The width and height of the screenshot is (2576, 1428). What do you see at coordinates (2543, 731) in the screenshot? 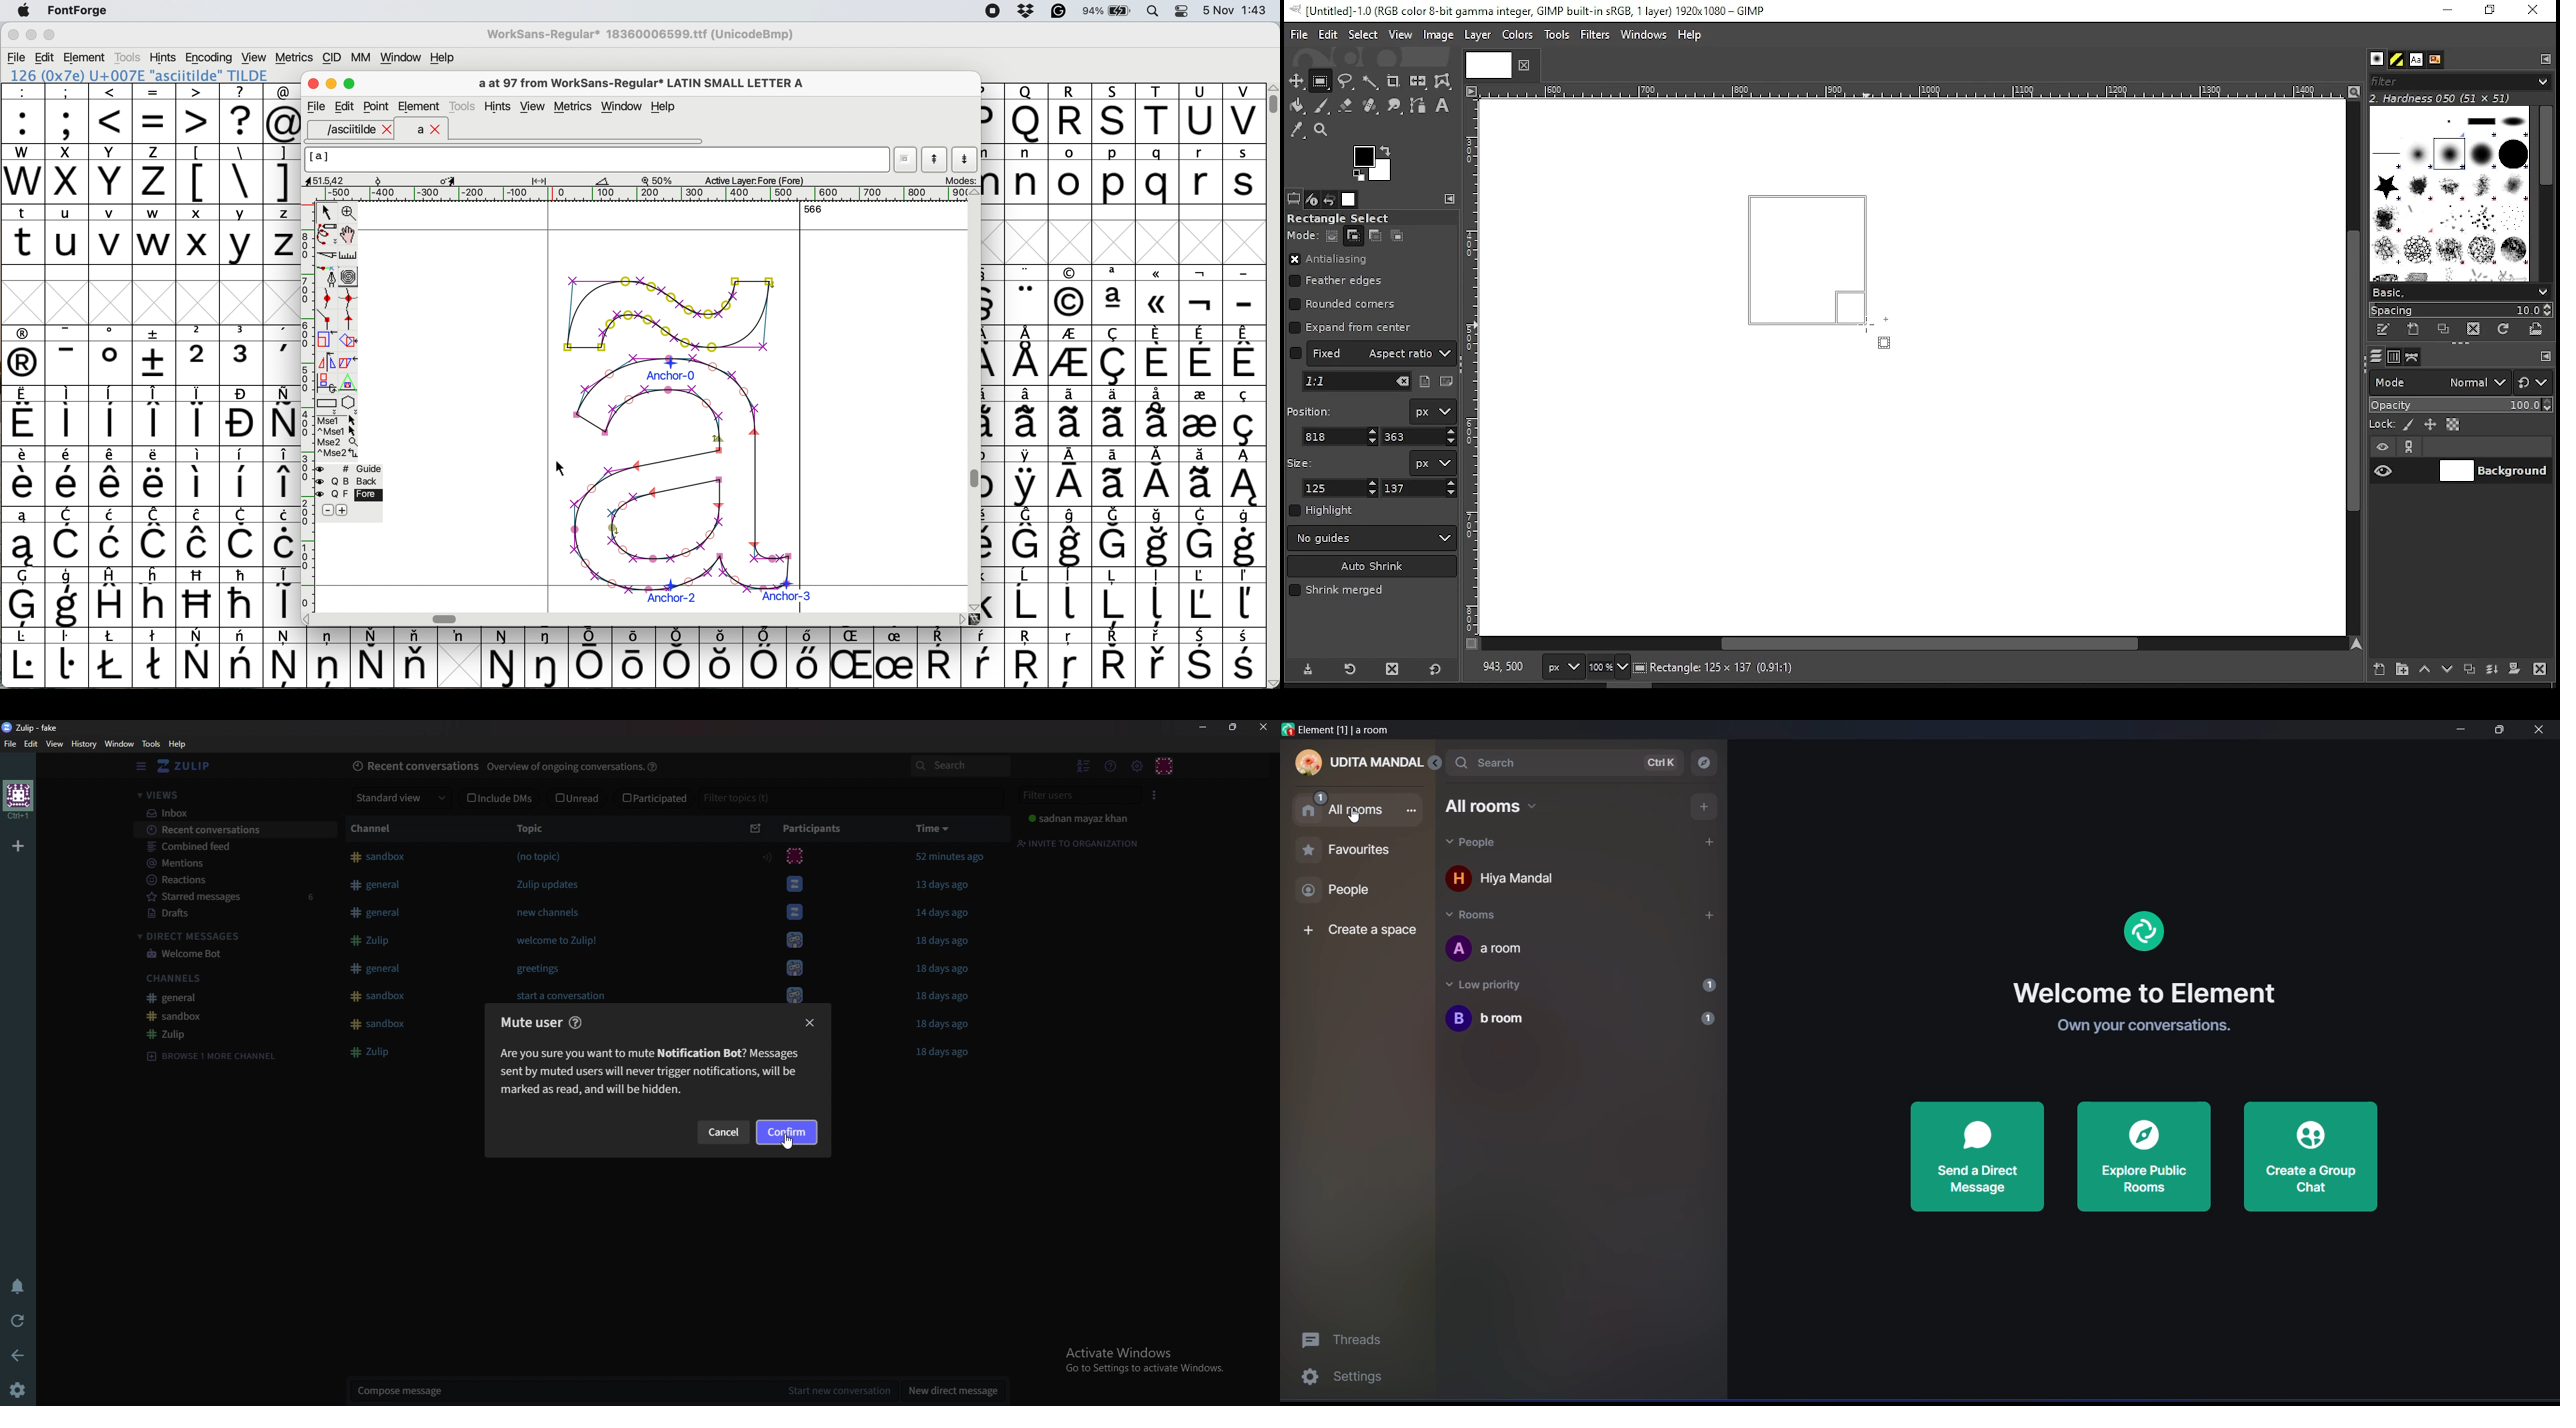
I see `Close ` at bounding box center [2543, 731].